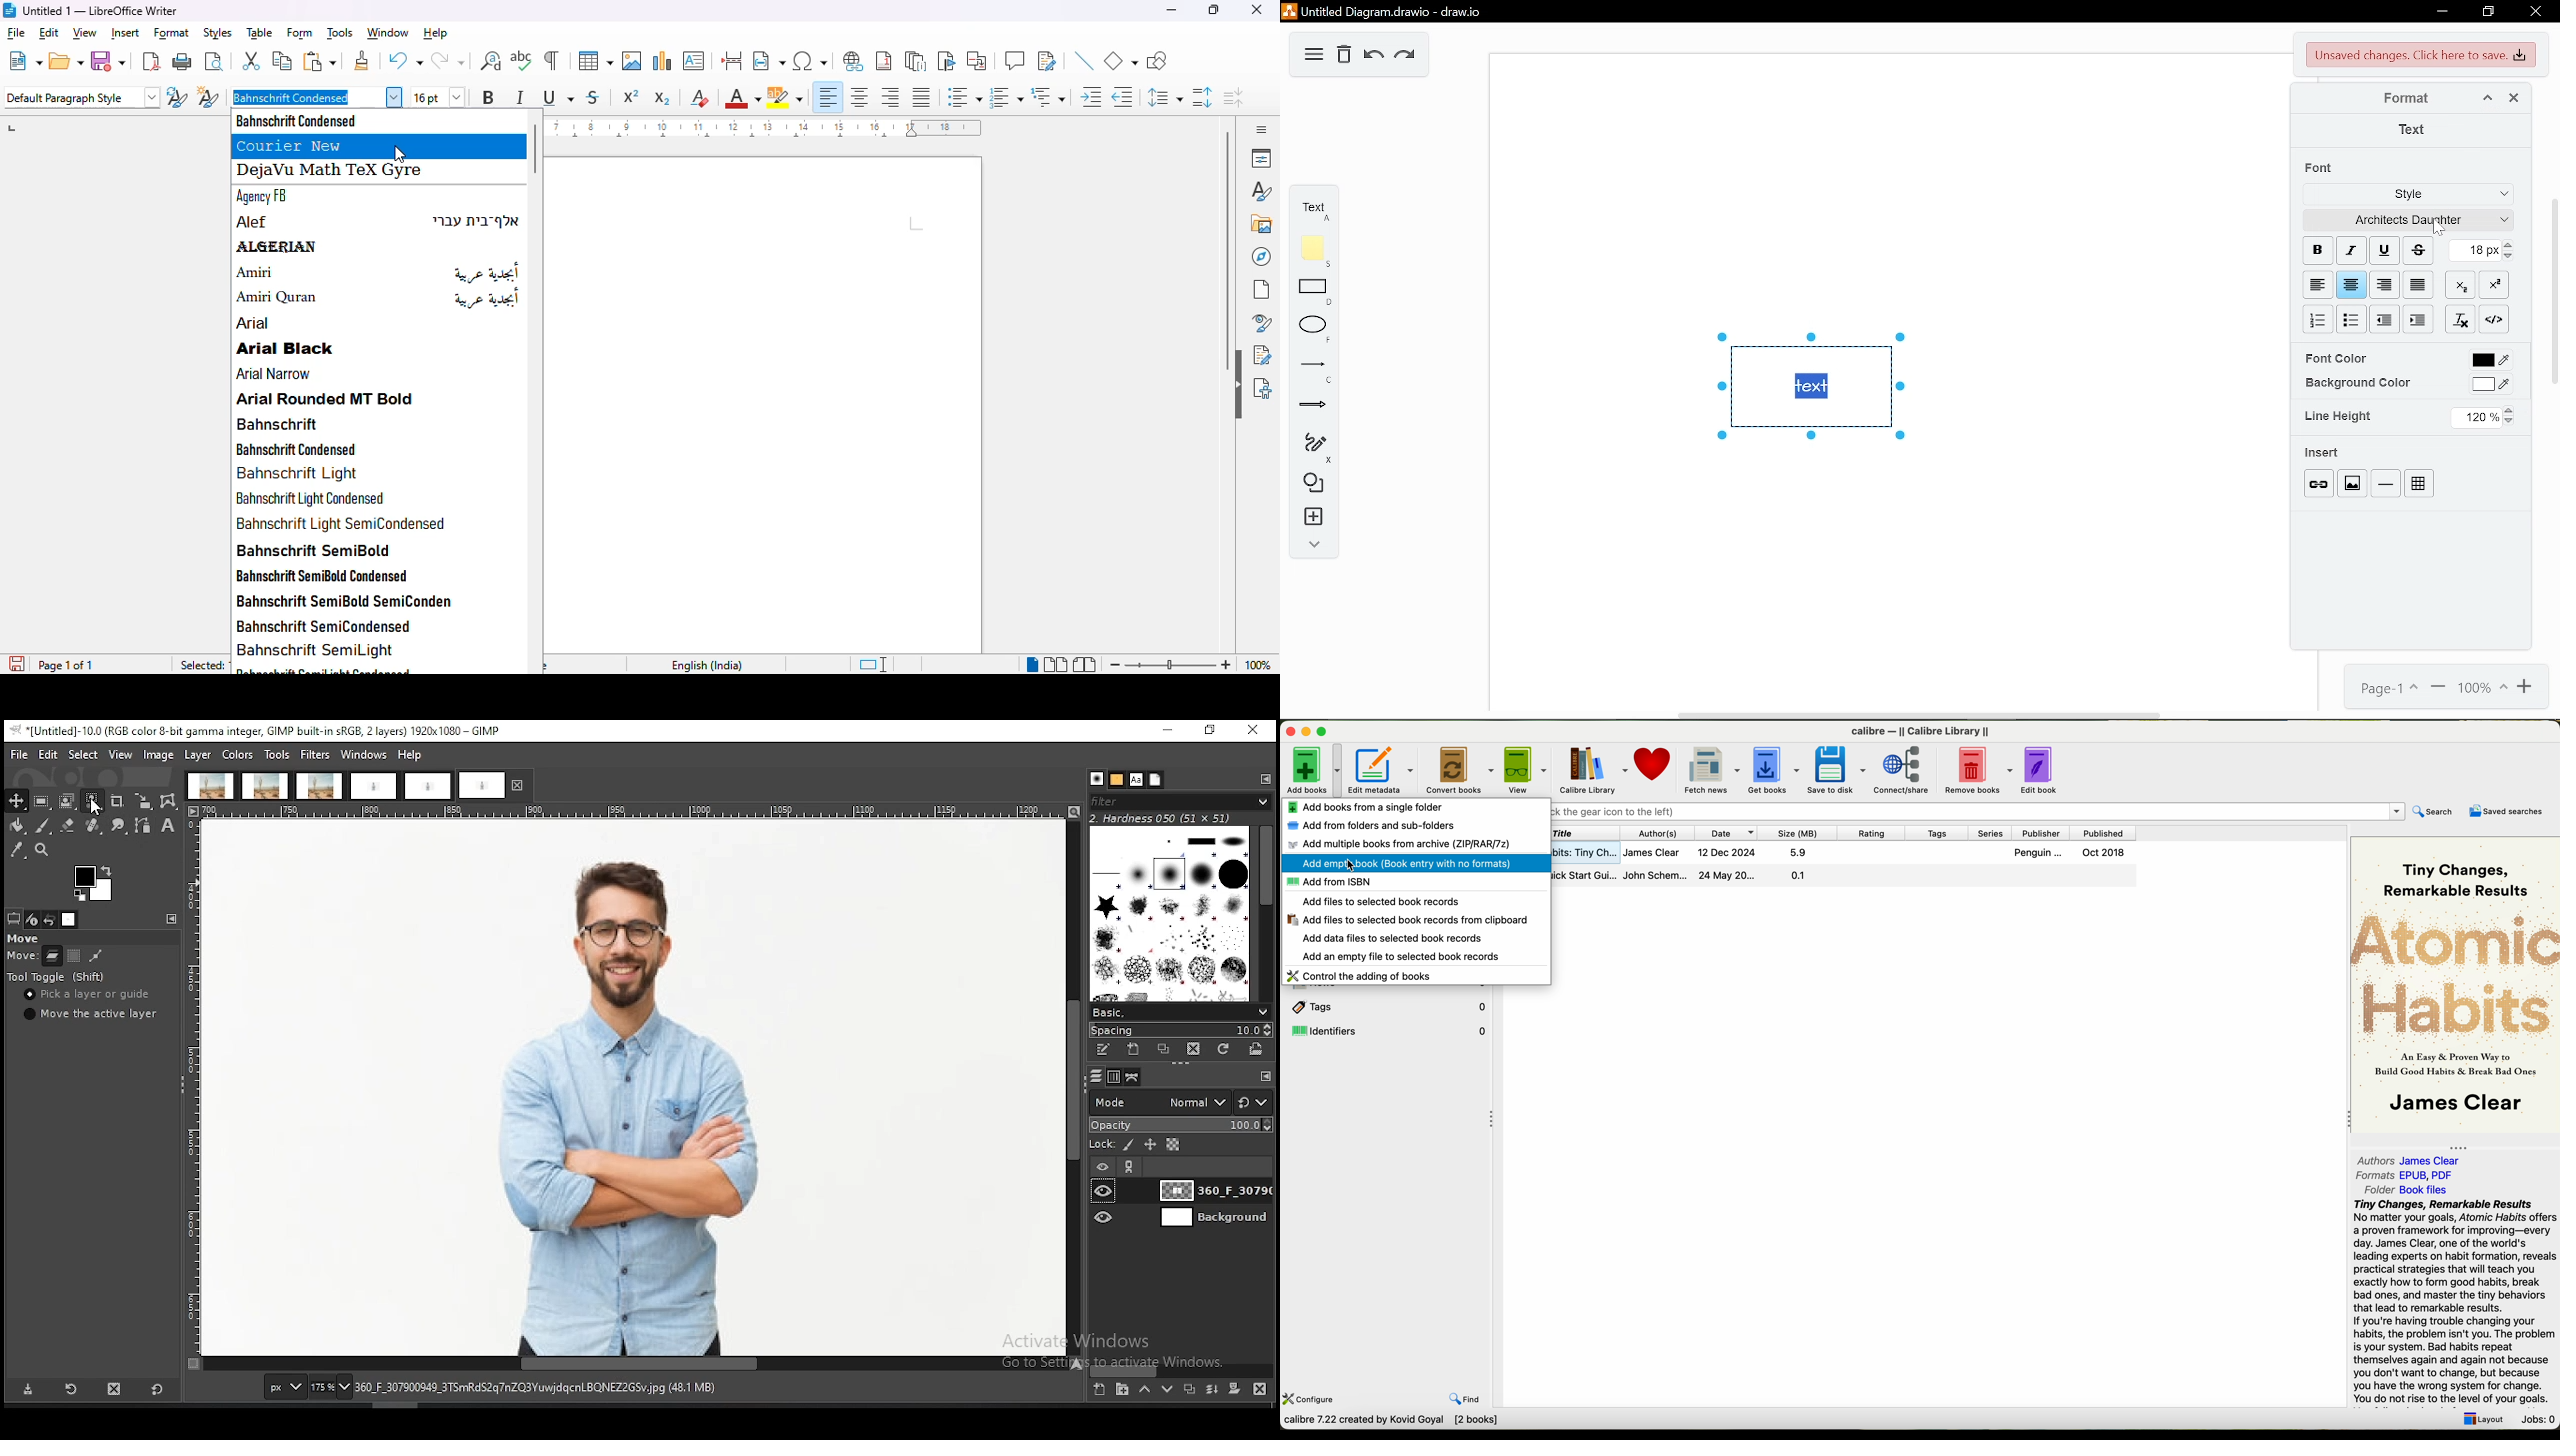 Image resolution: width=2576 pixels, height=1456 pixels. Describe the element at coordinates (43, 826) in the screenshot. I see `paintbrush tool` at that location.